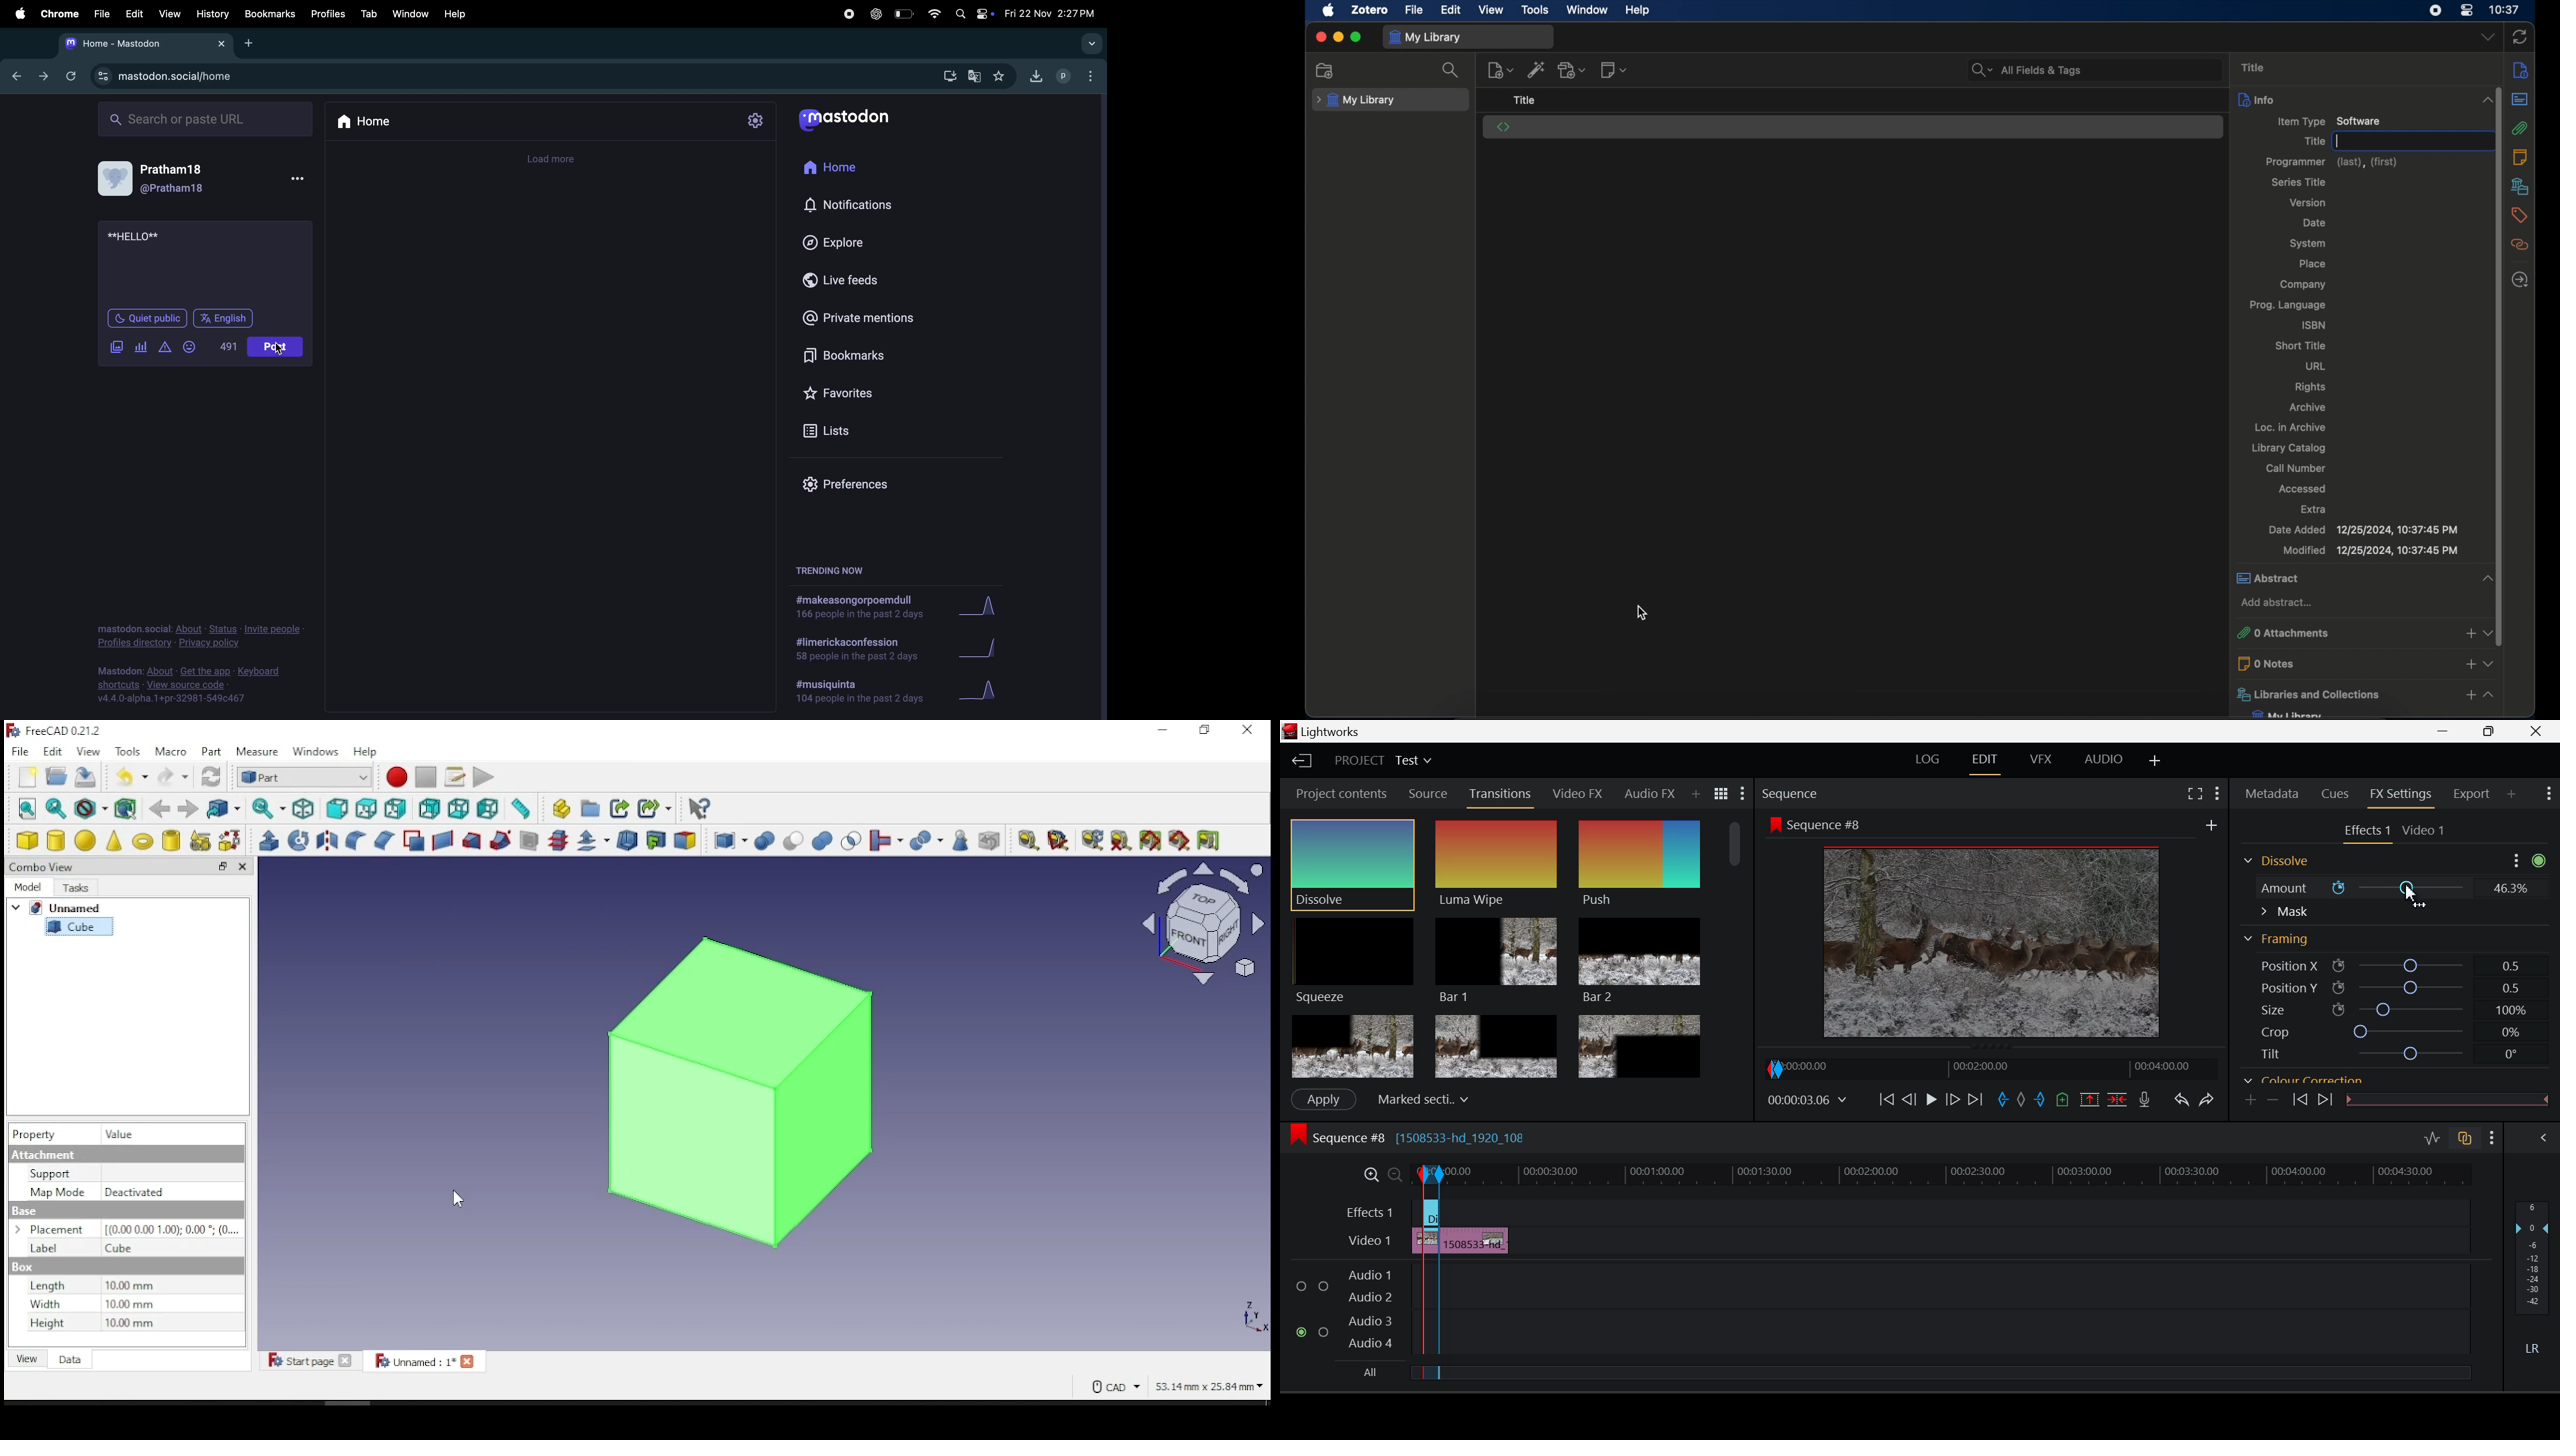  Describe the element at coordinates (2499, 433) in the screenshot. I see `vertical scrollbar` at that location.